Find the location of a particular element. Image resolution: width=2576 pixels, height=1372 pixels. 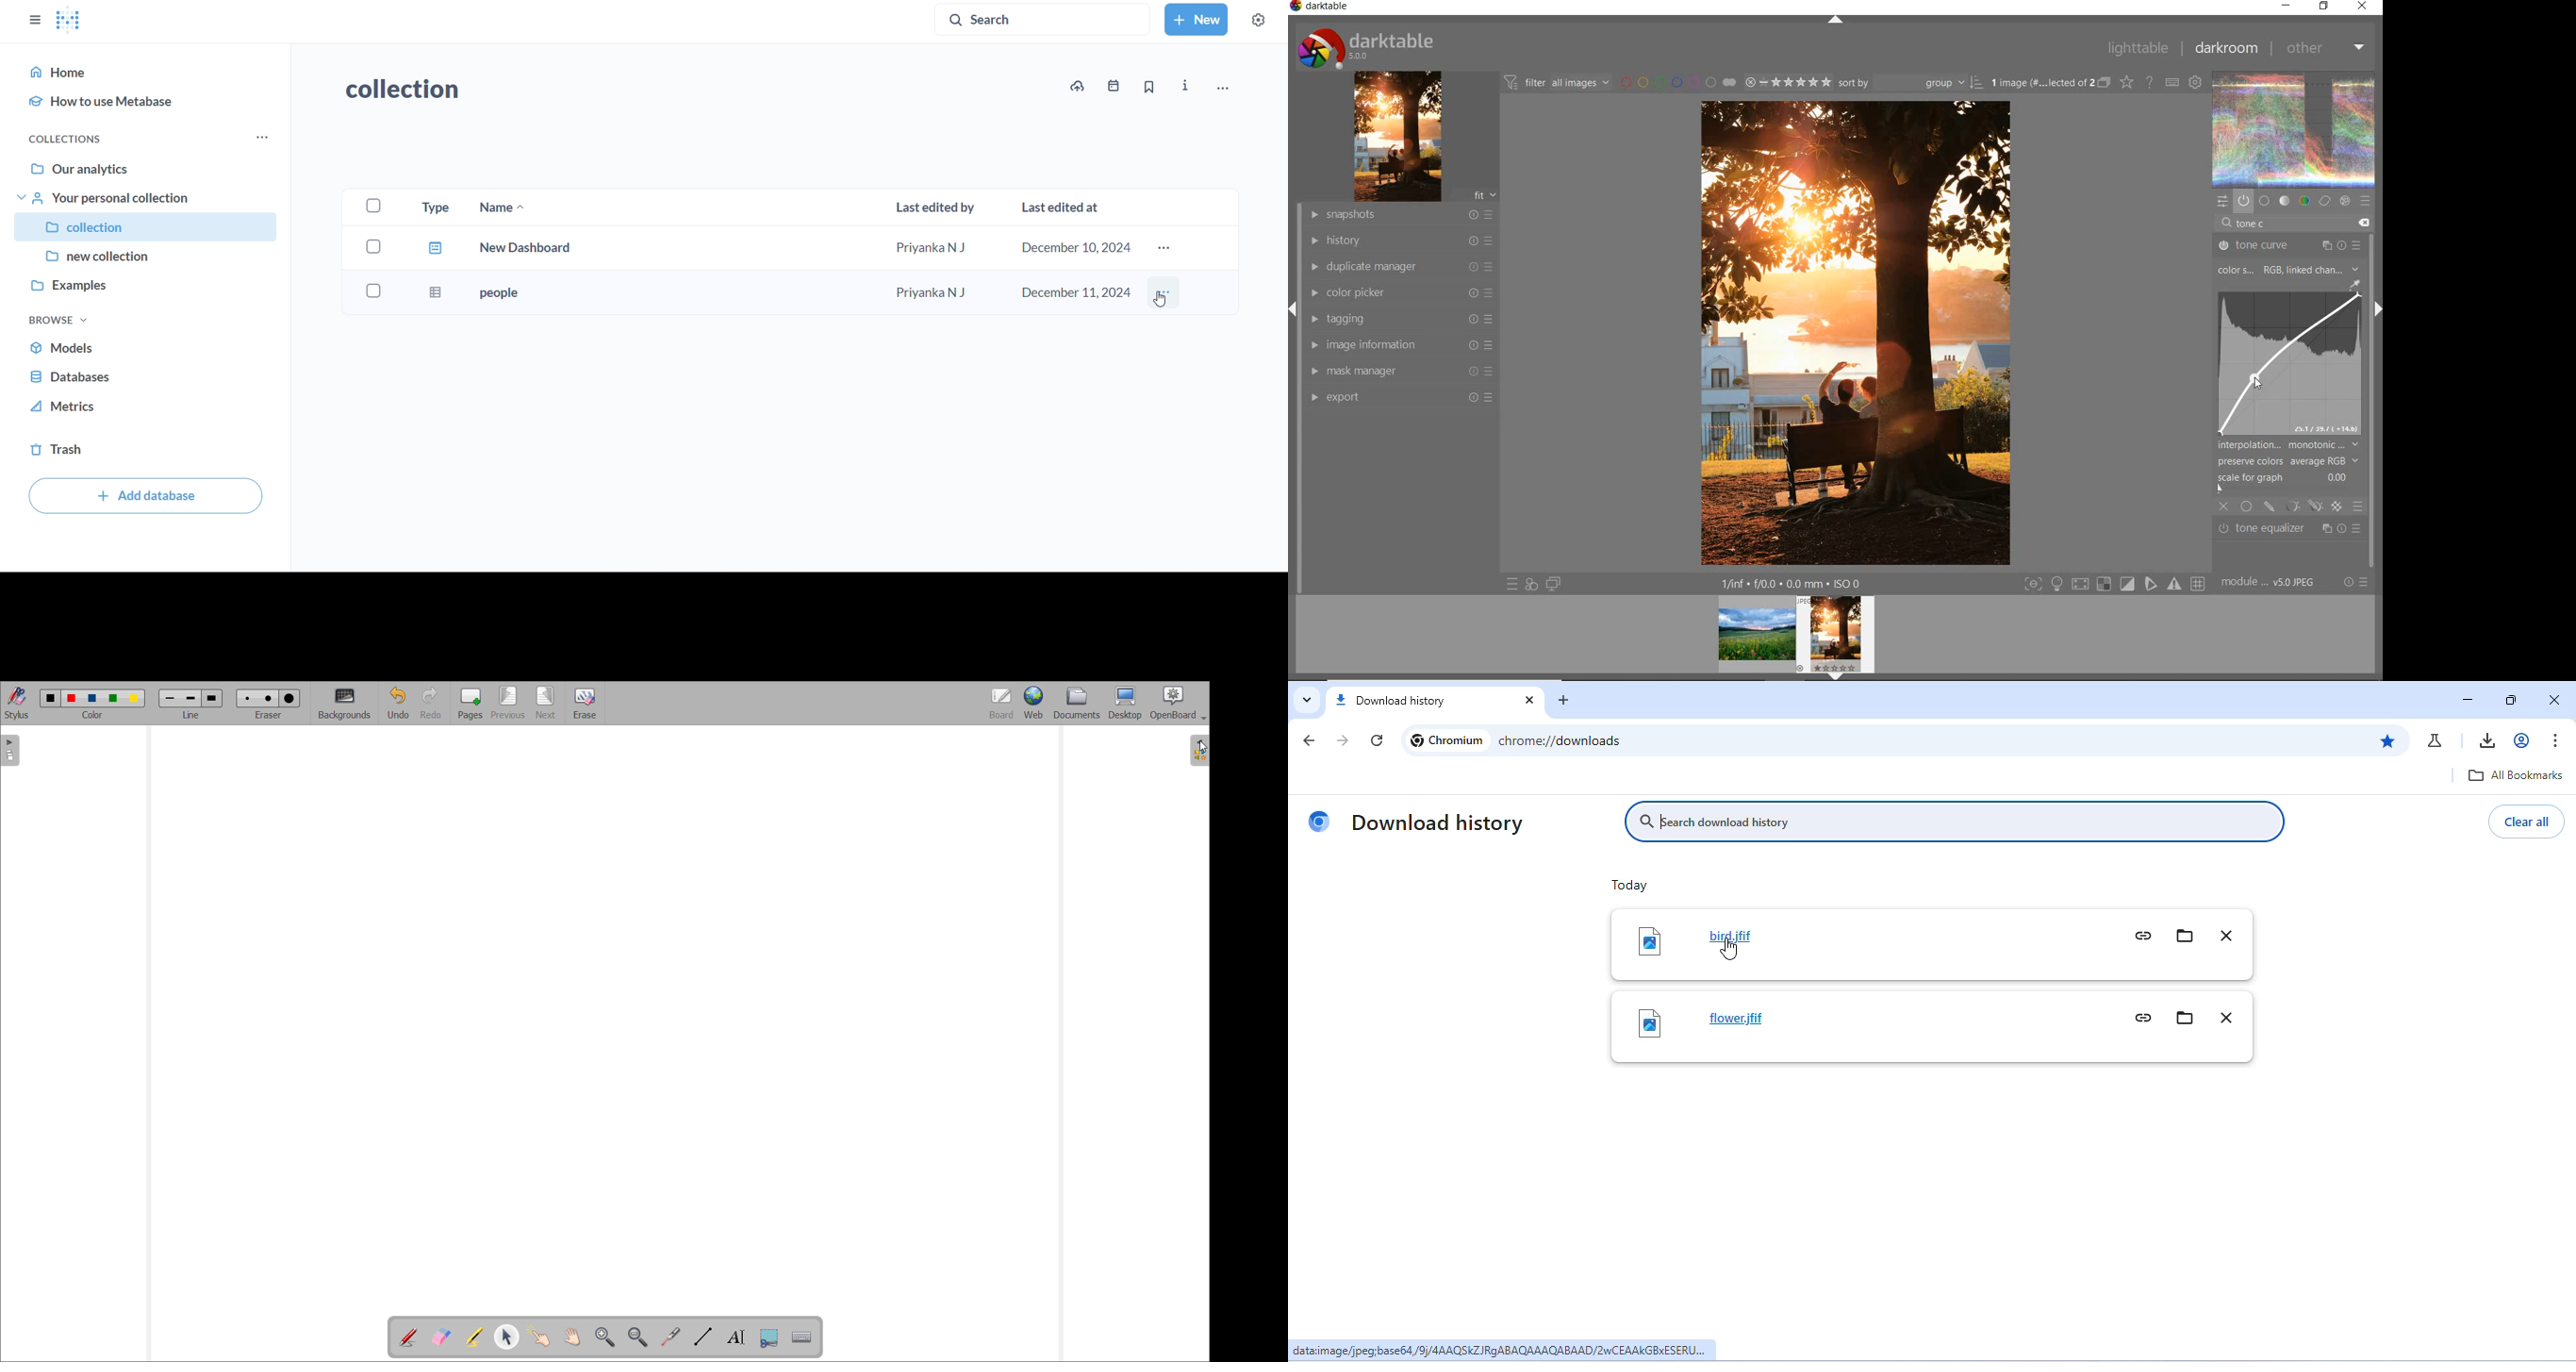

new dashboard is located at coordinates (530, 248).